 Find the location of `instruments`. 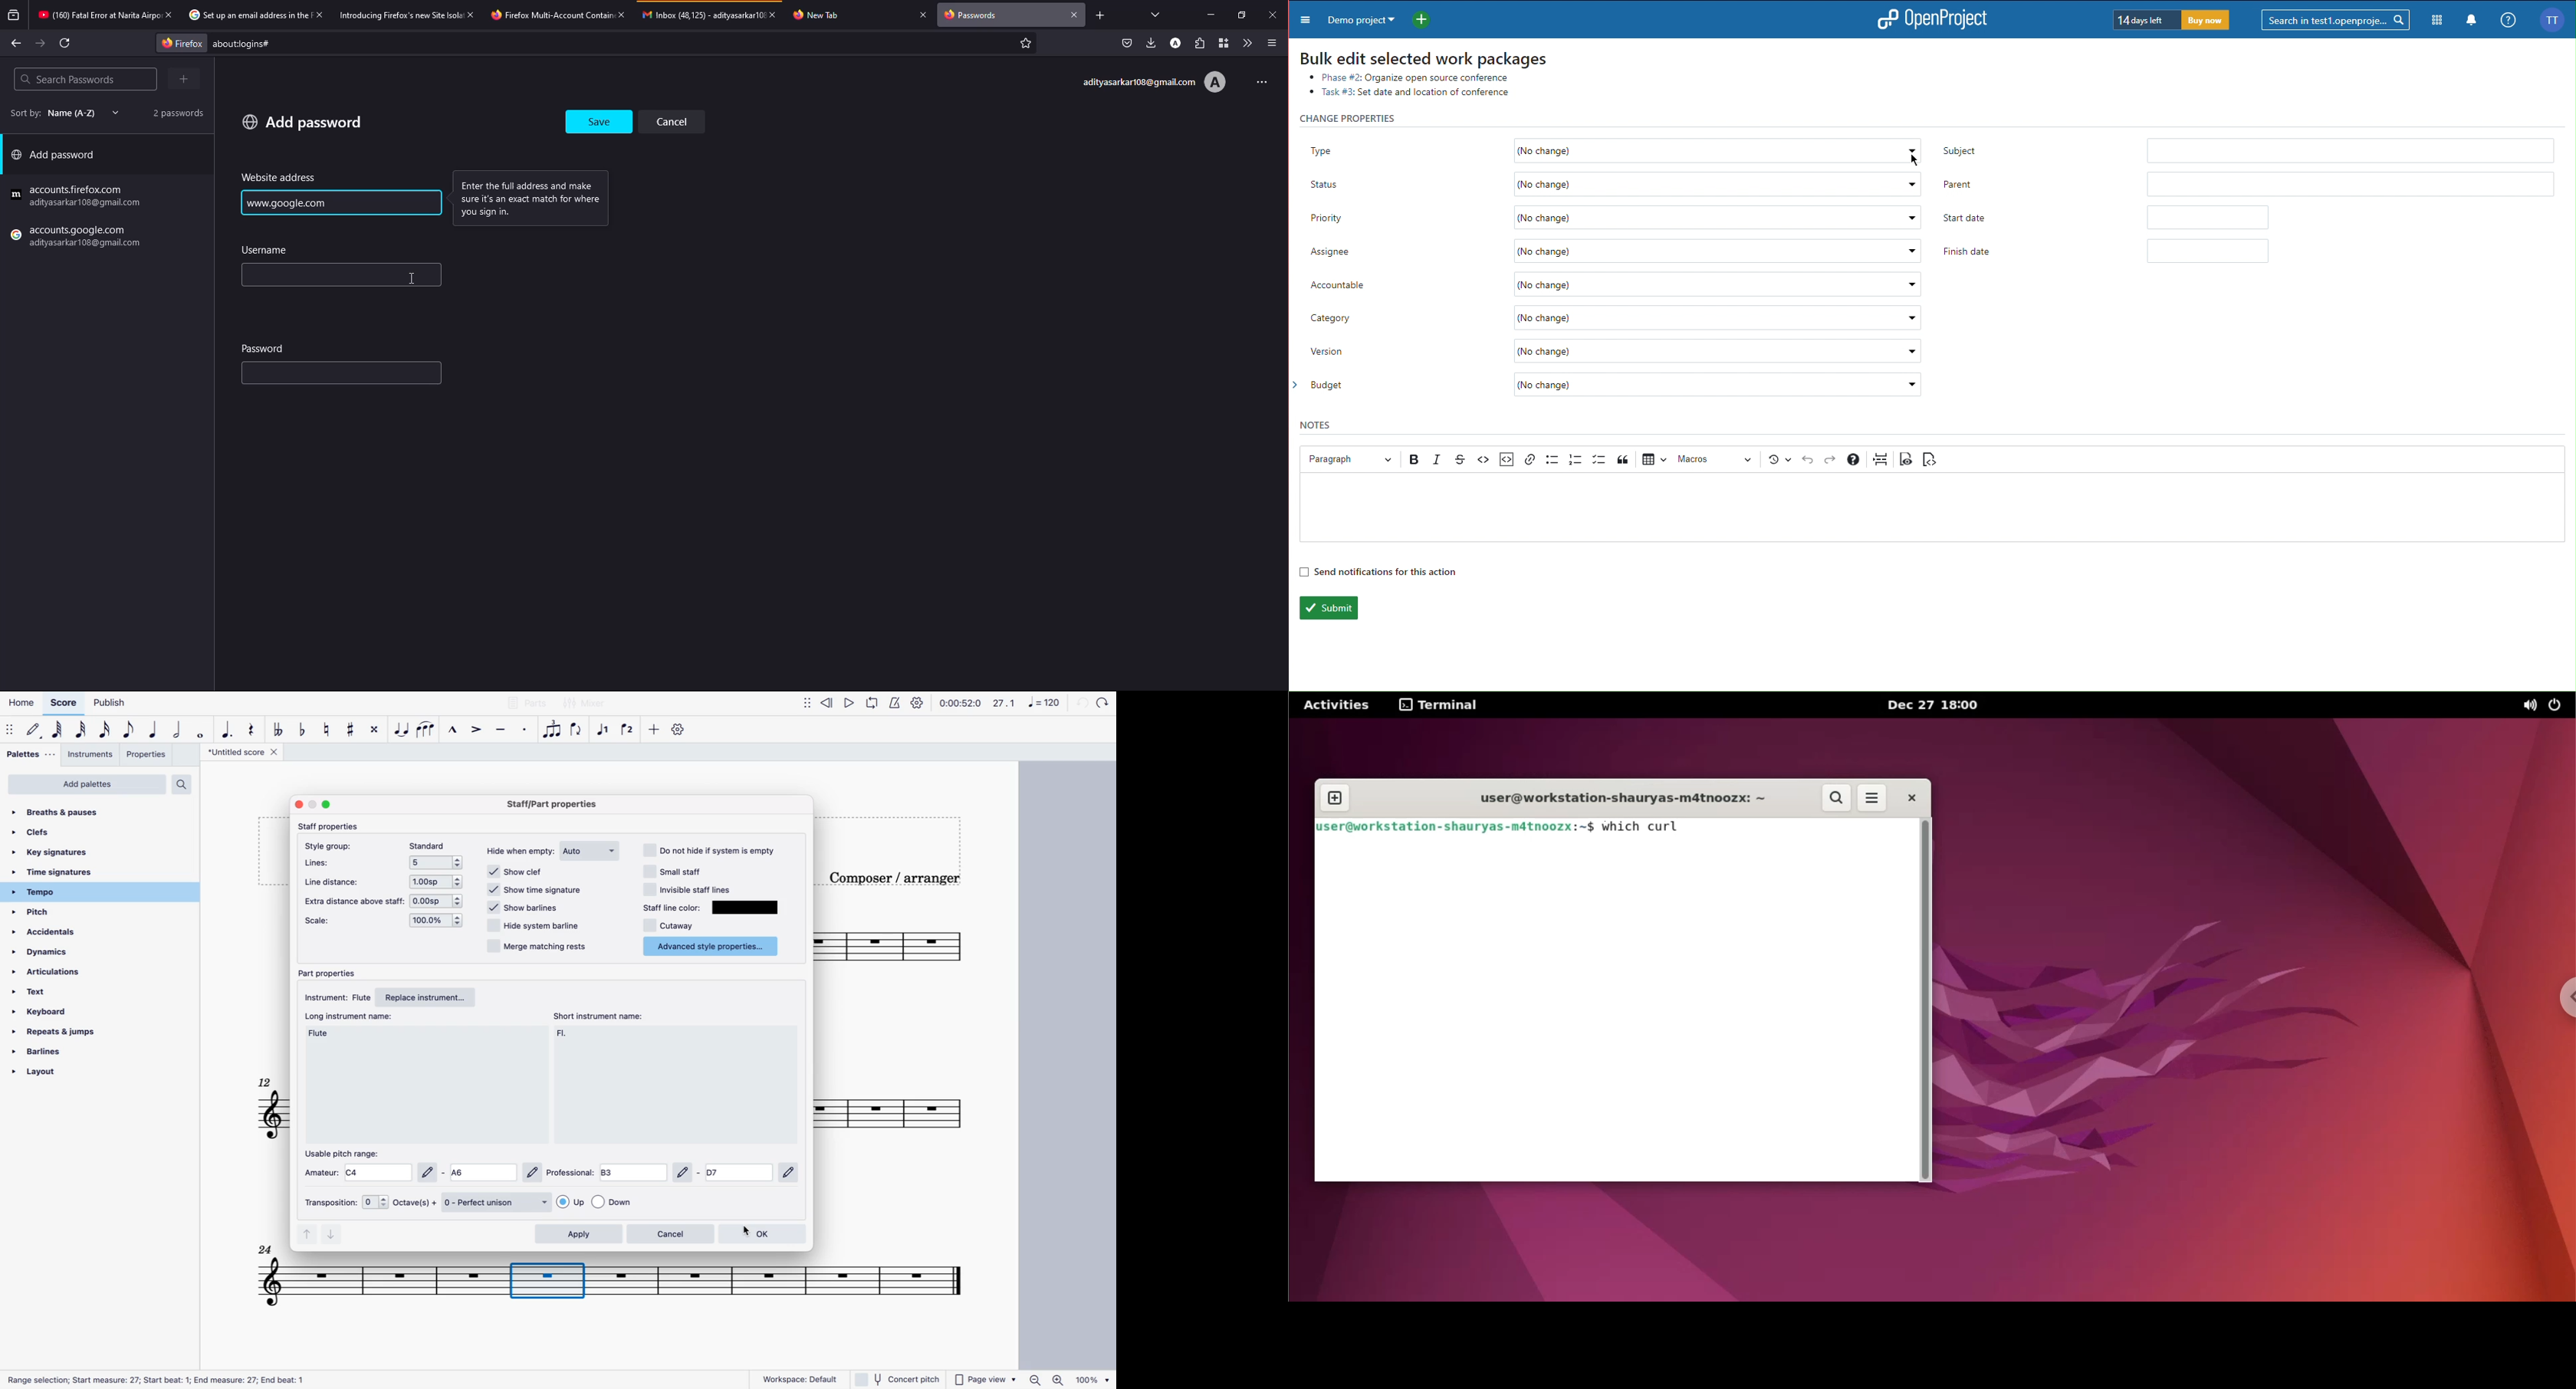

instruments is located at coordinates (90, 757).